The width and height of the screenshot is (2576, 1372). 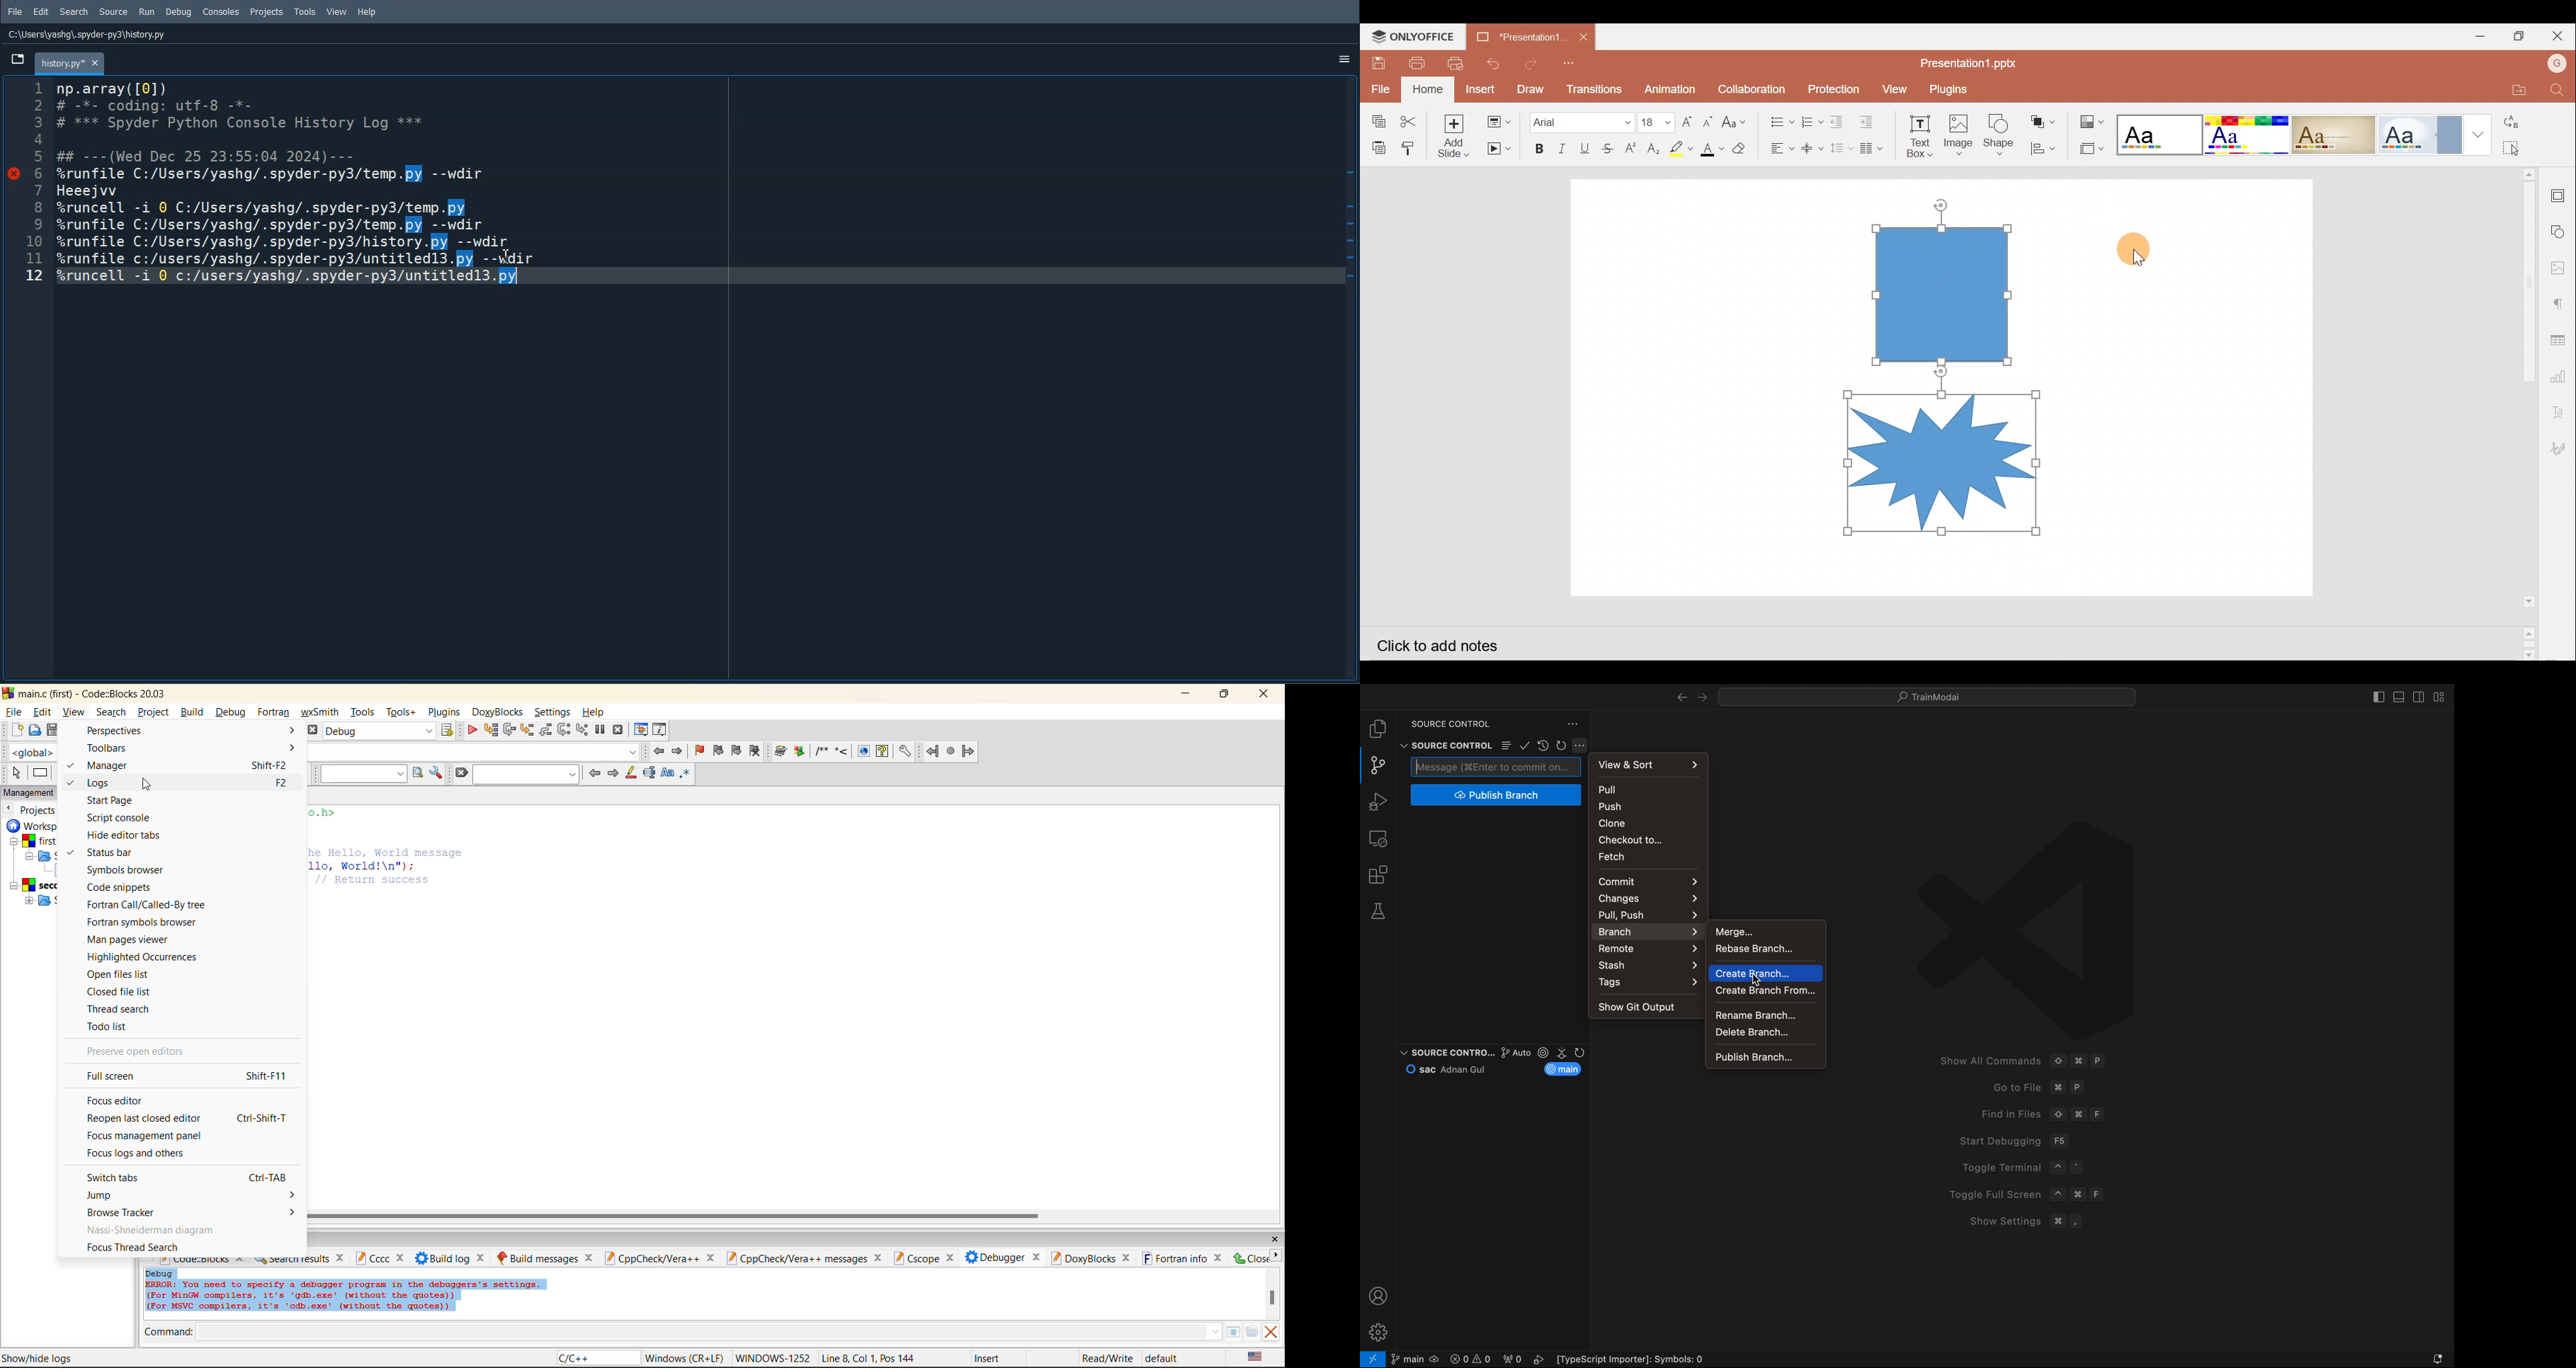 What do you see at coordinates (449, 732) in the screenshot?
I see `show select target dialog` at bounding box center [449, 732].